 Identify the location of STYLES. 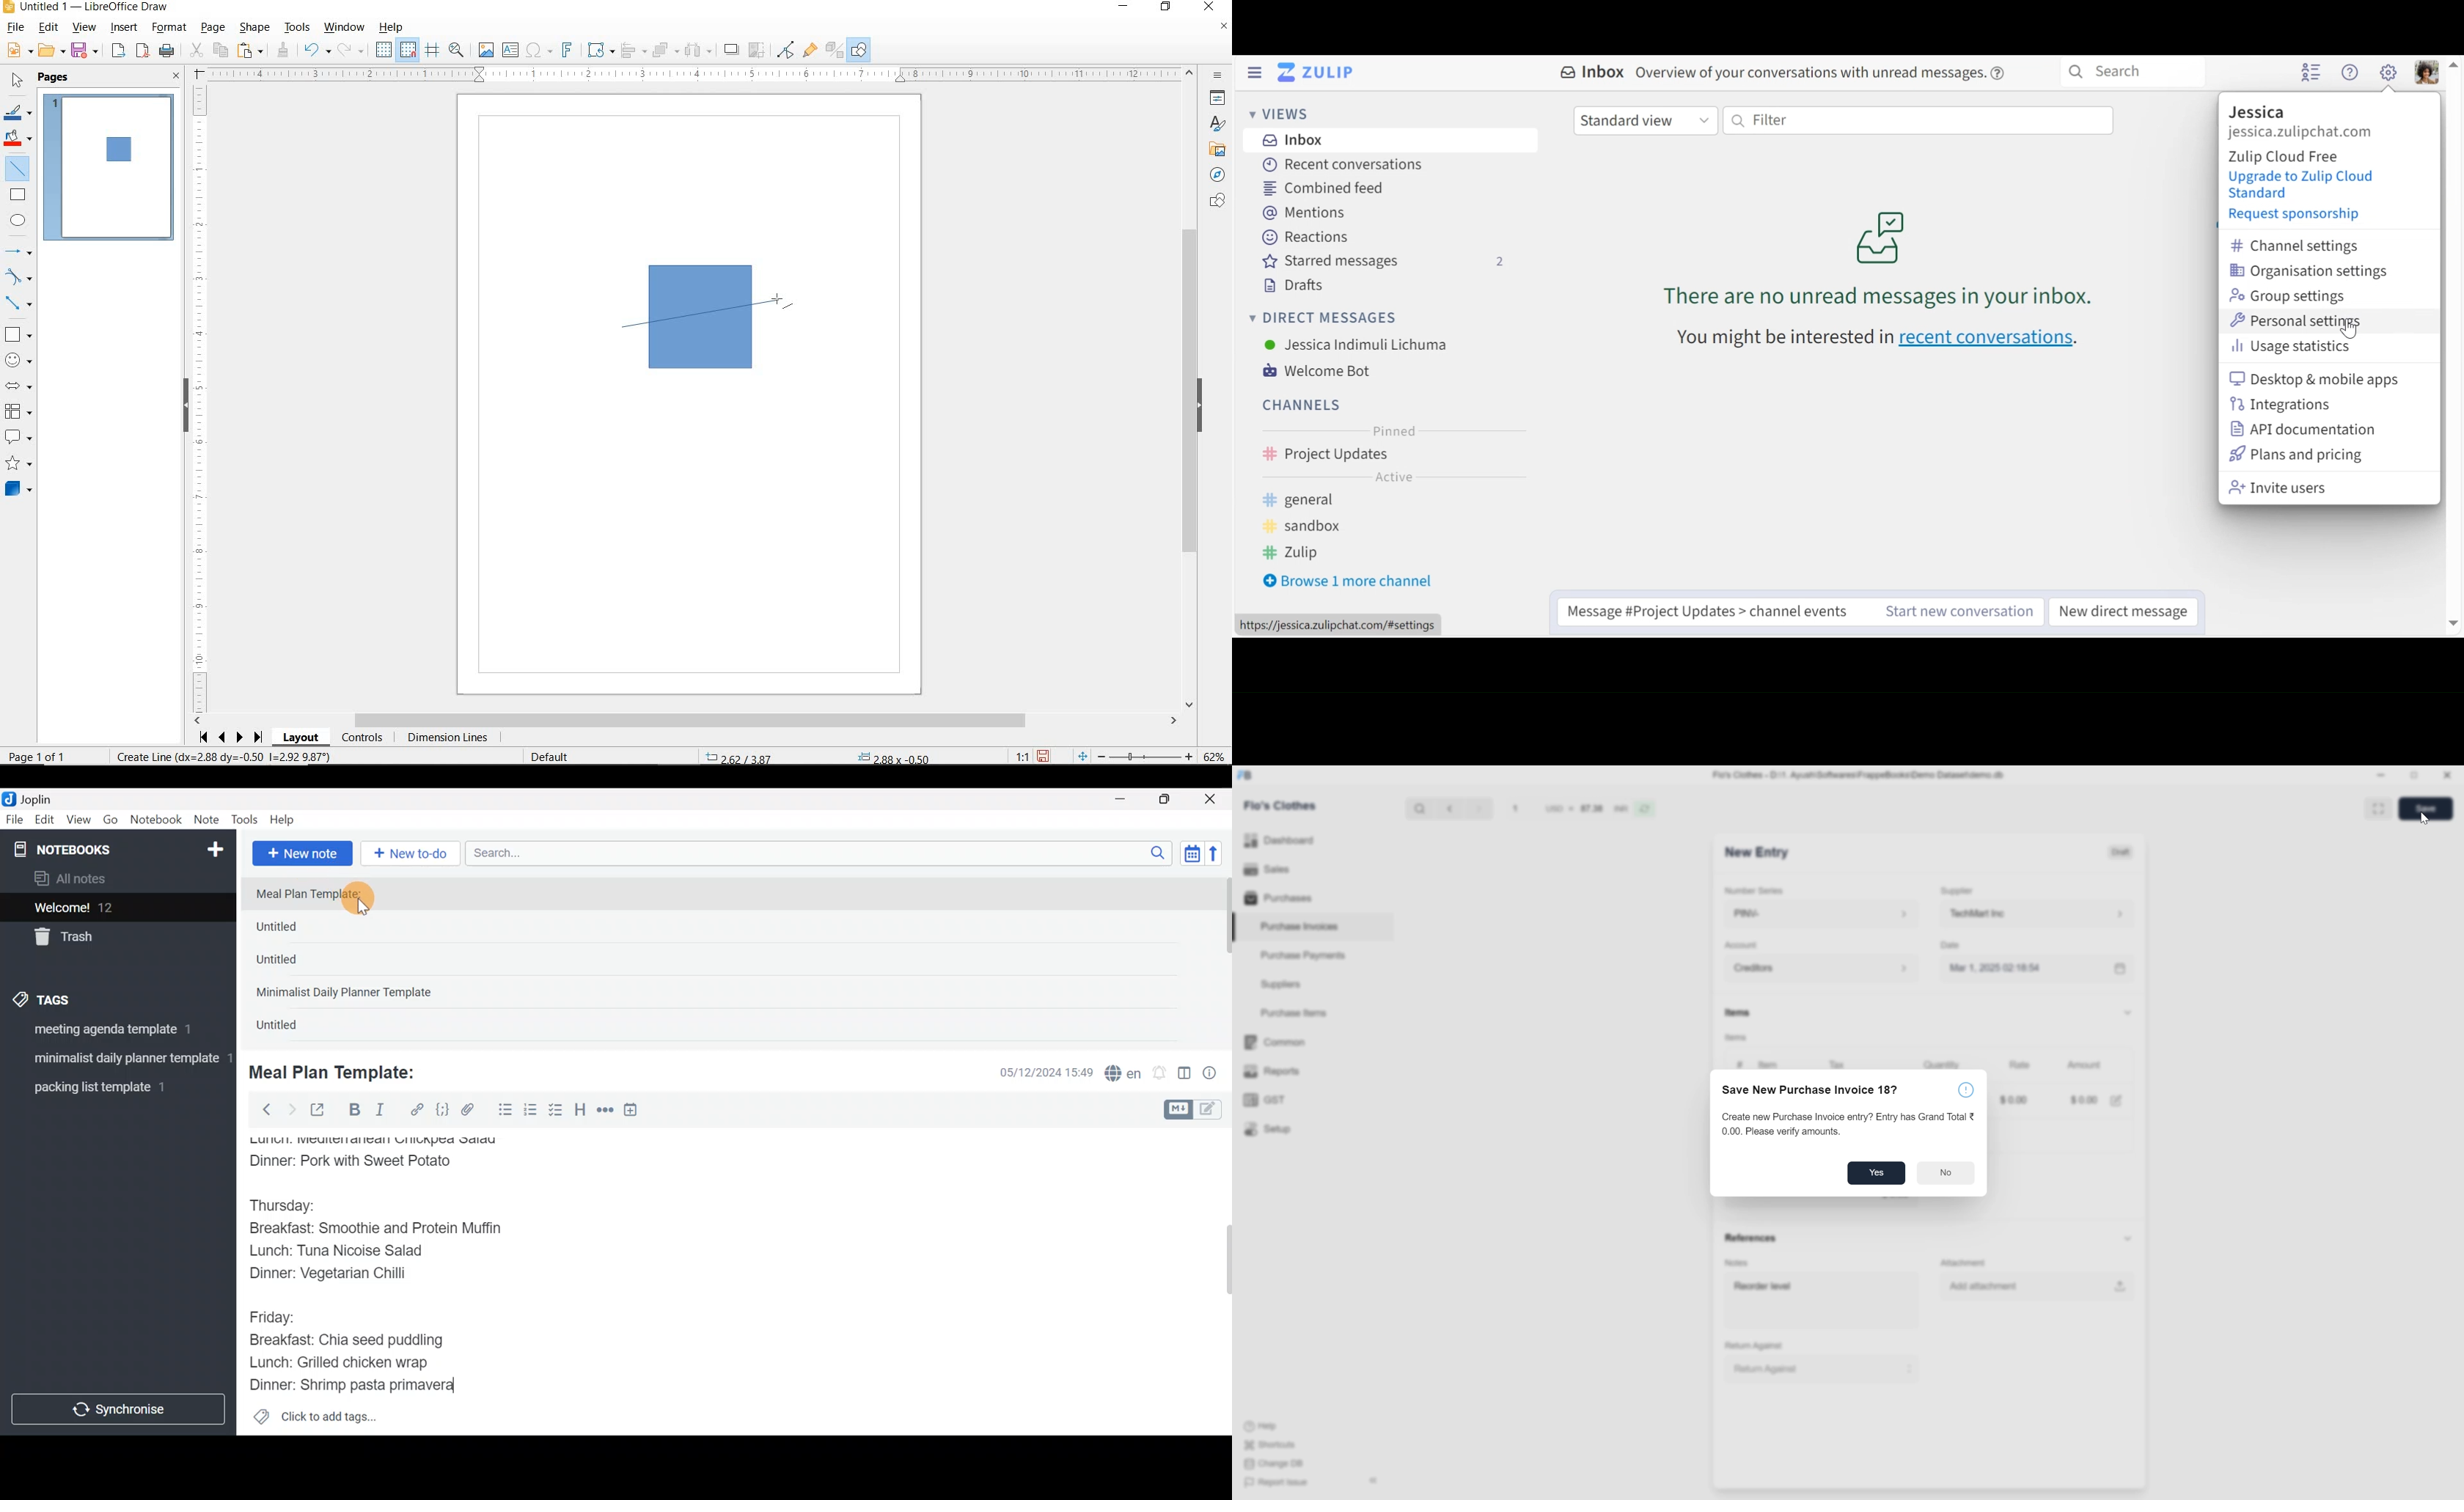
(1214, 124).